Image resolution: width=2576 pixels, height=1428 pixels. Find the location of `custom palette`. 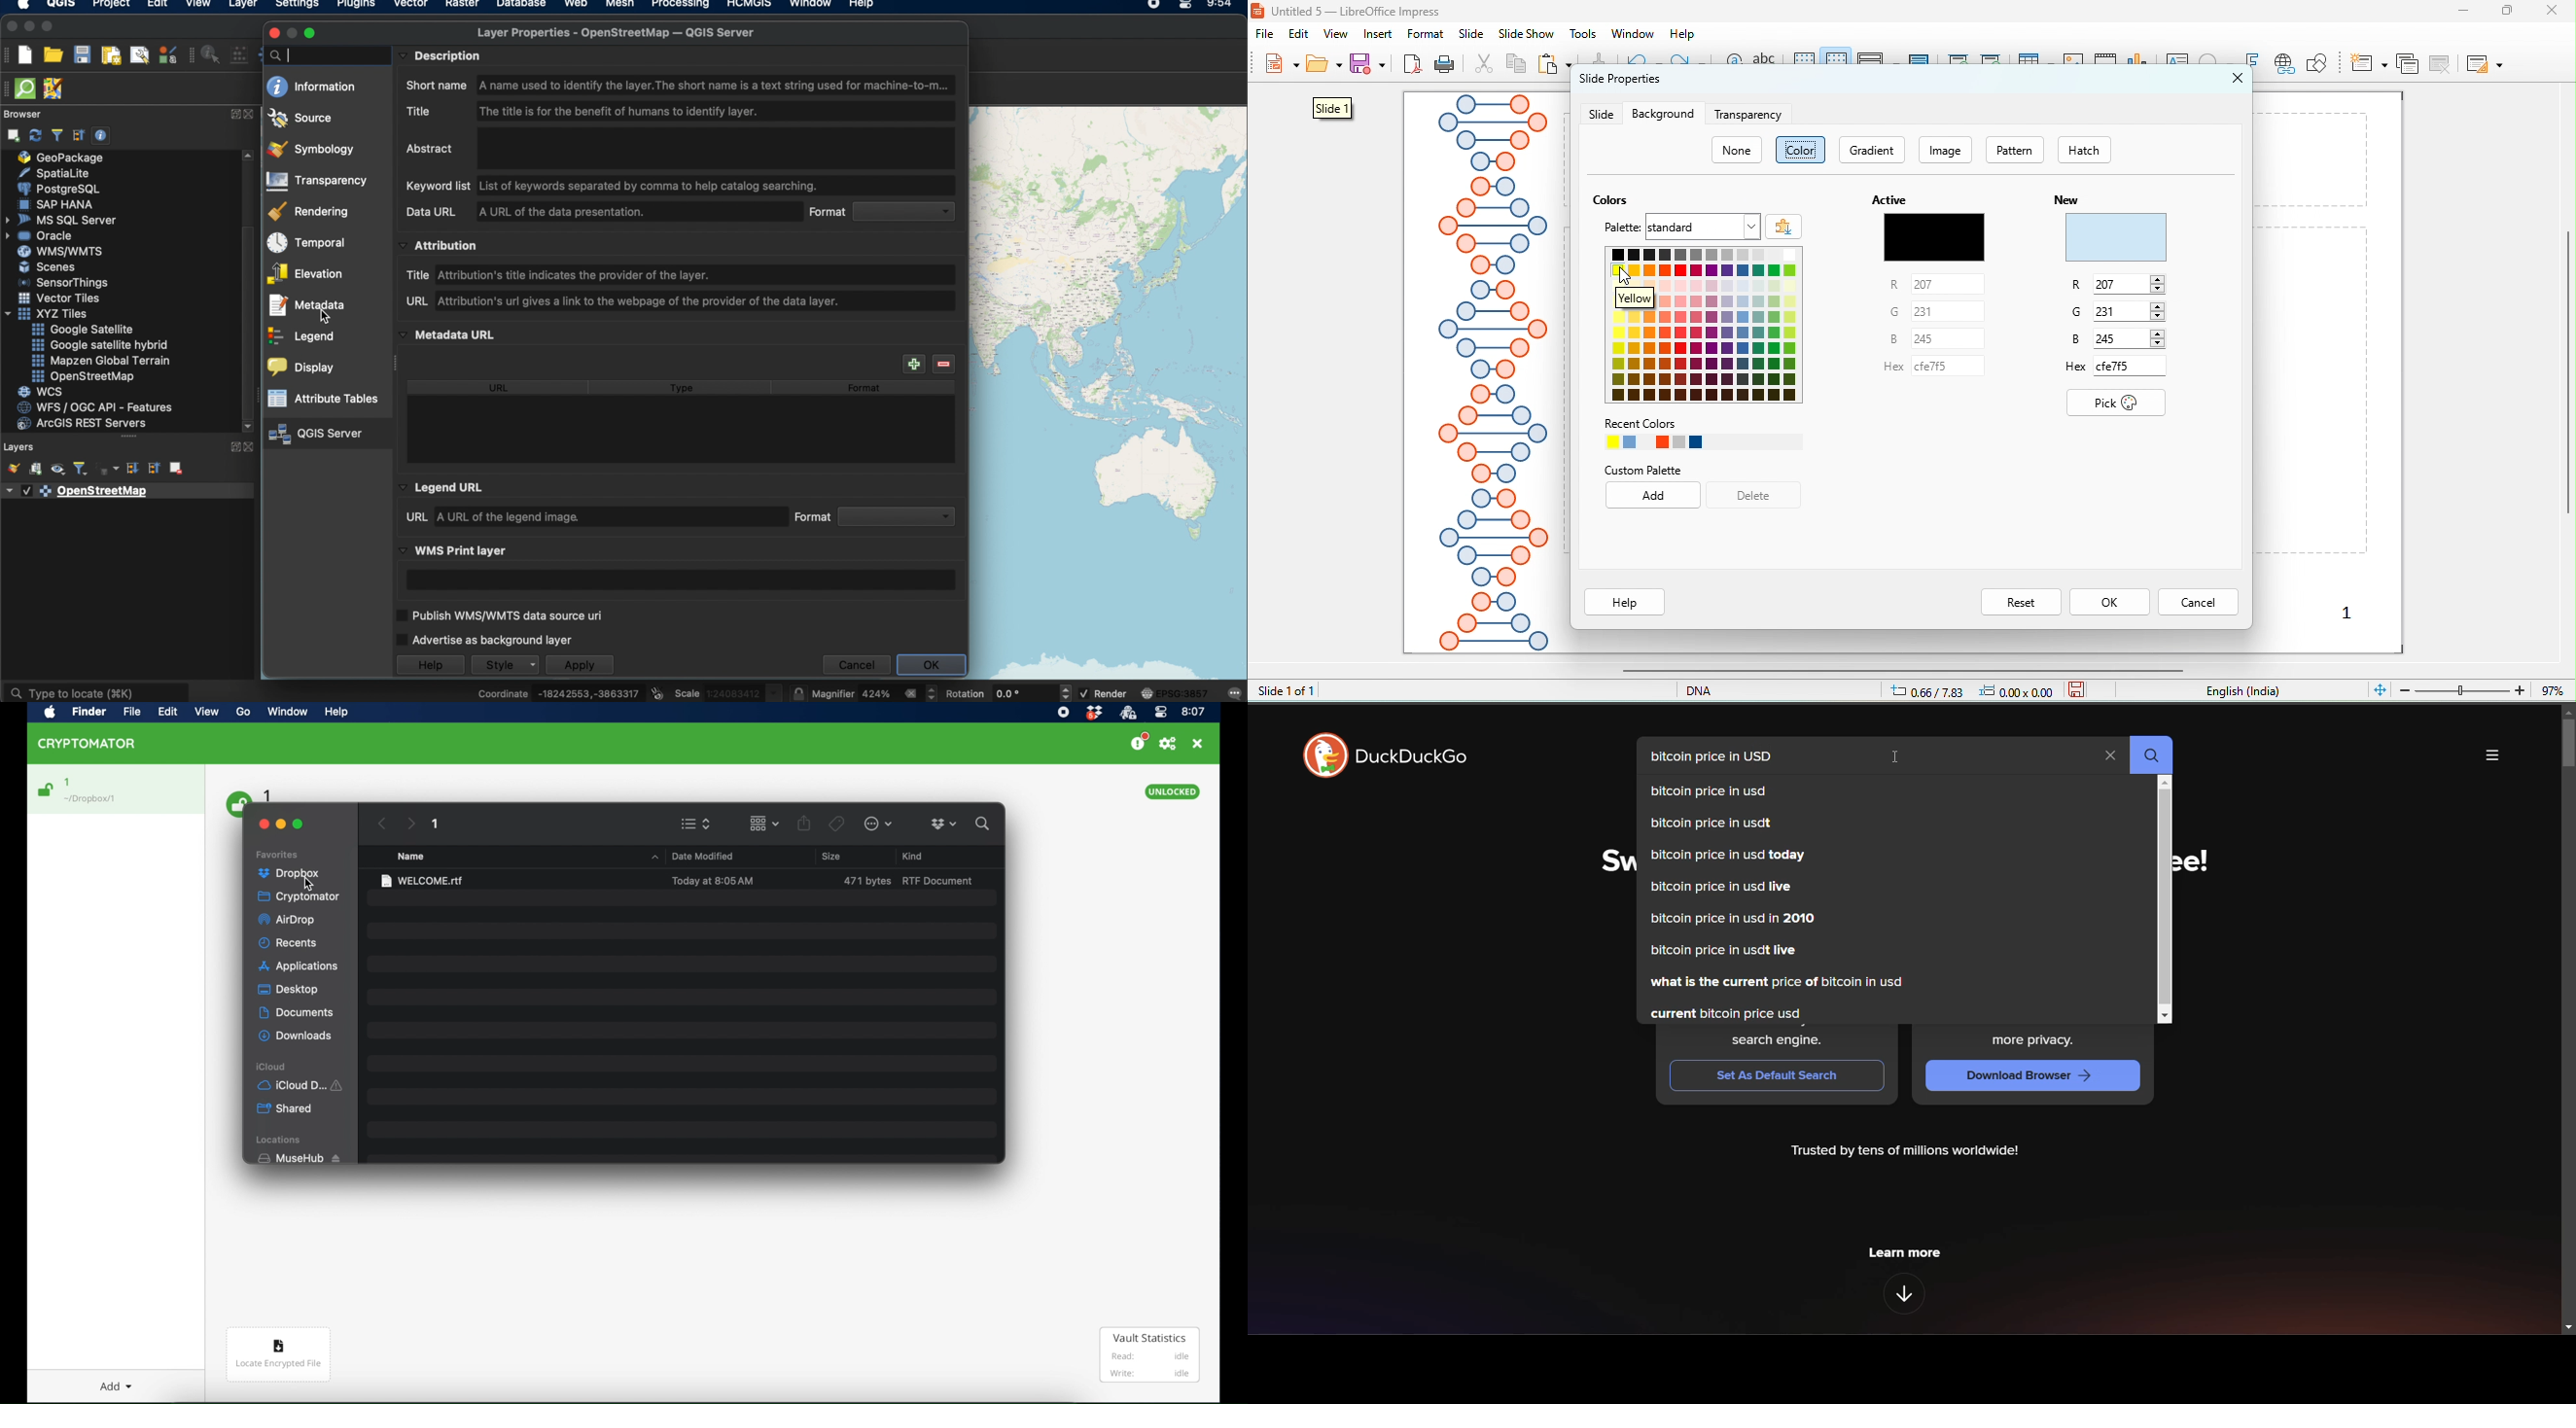

custom palette is located at coordinates (1642, 471).